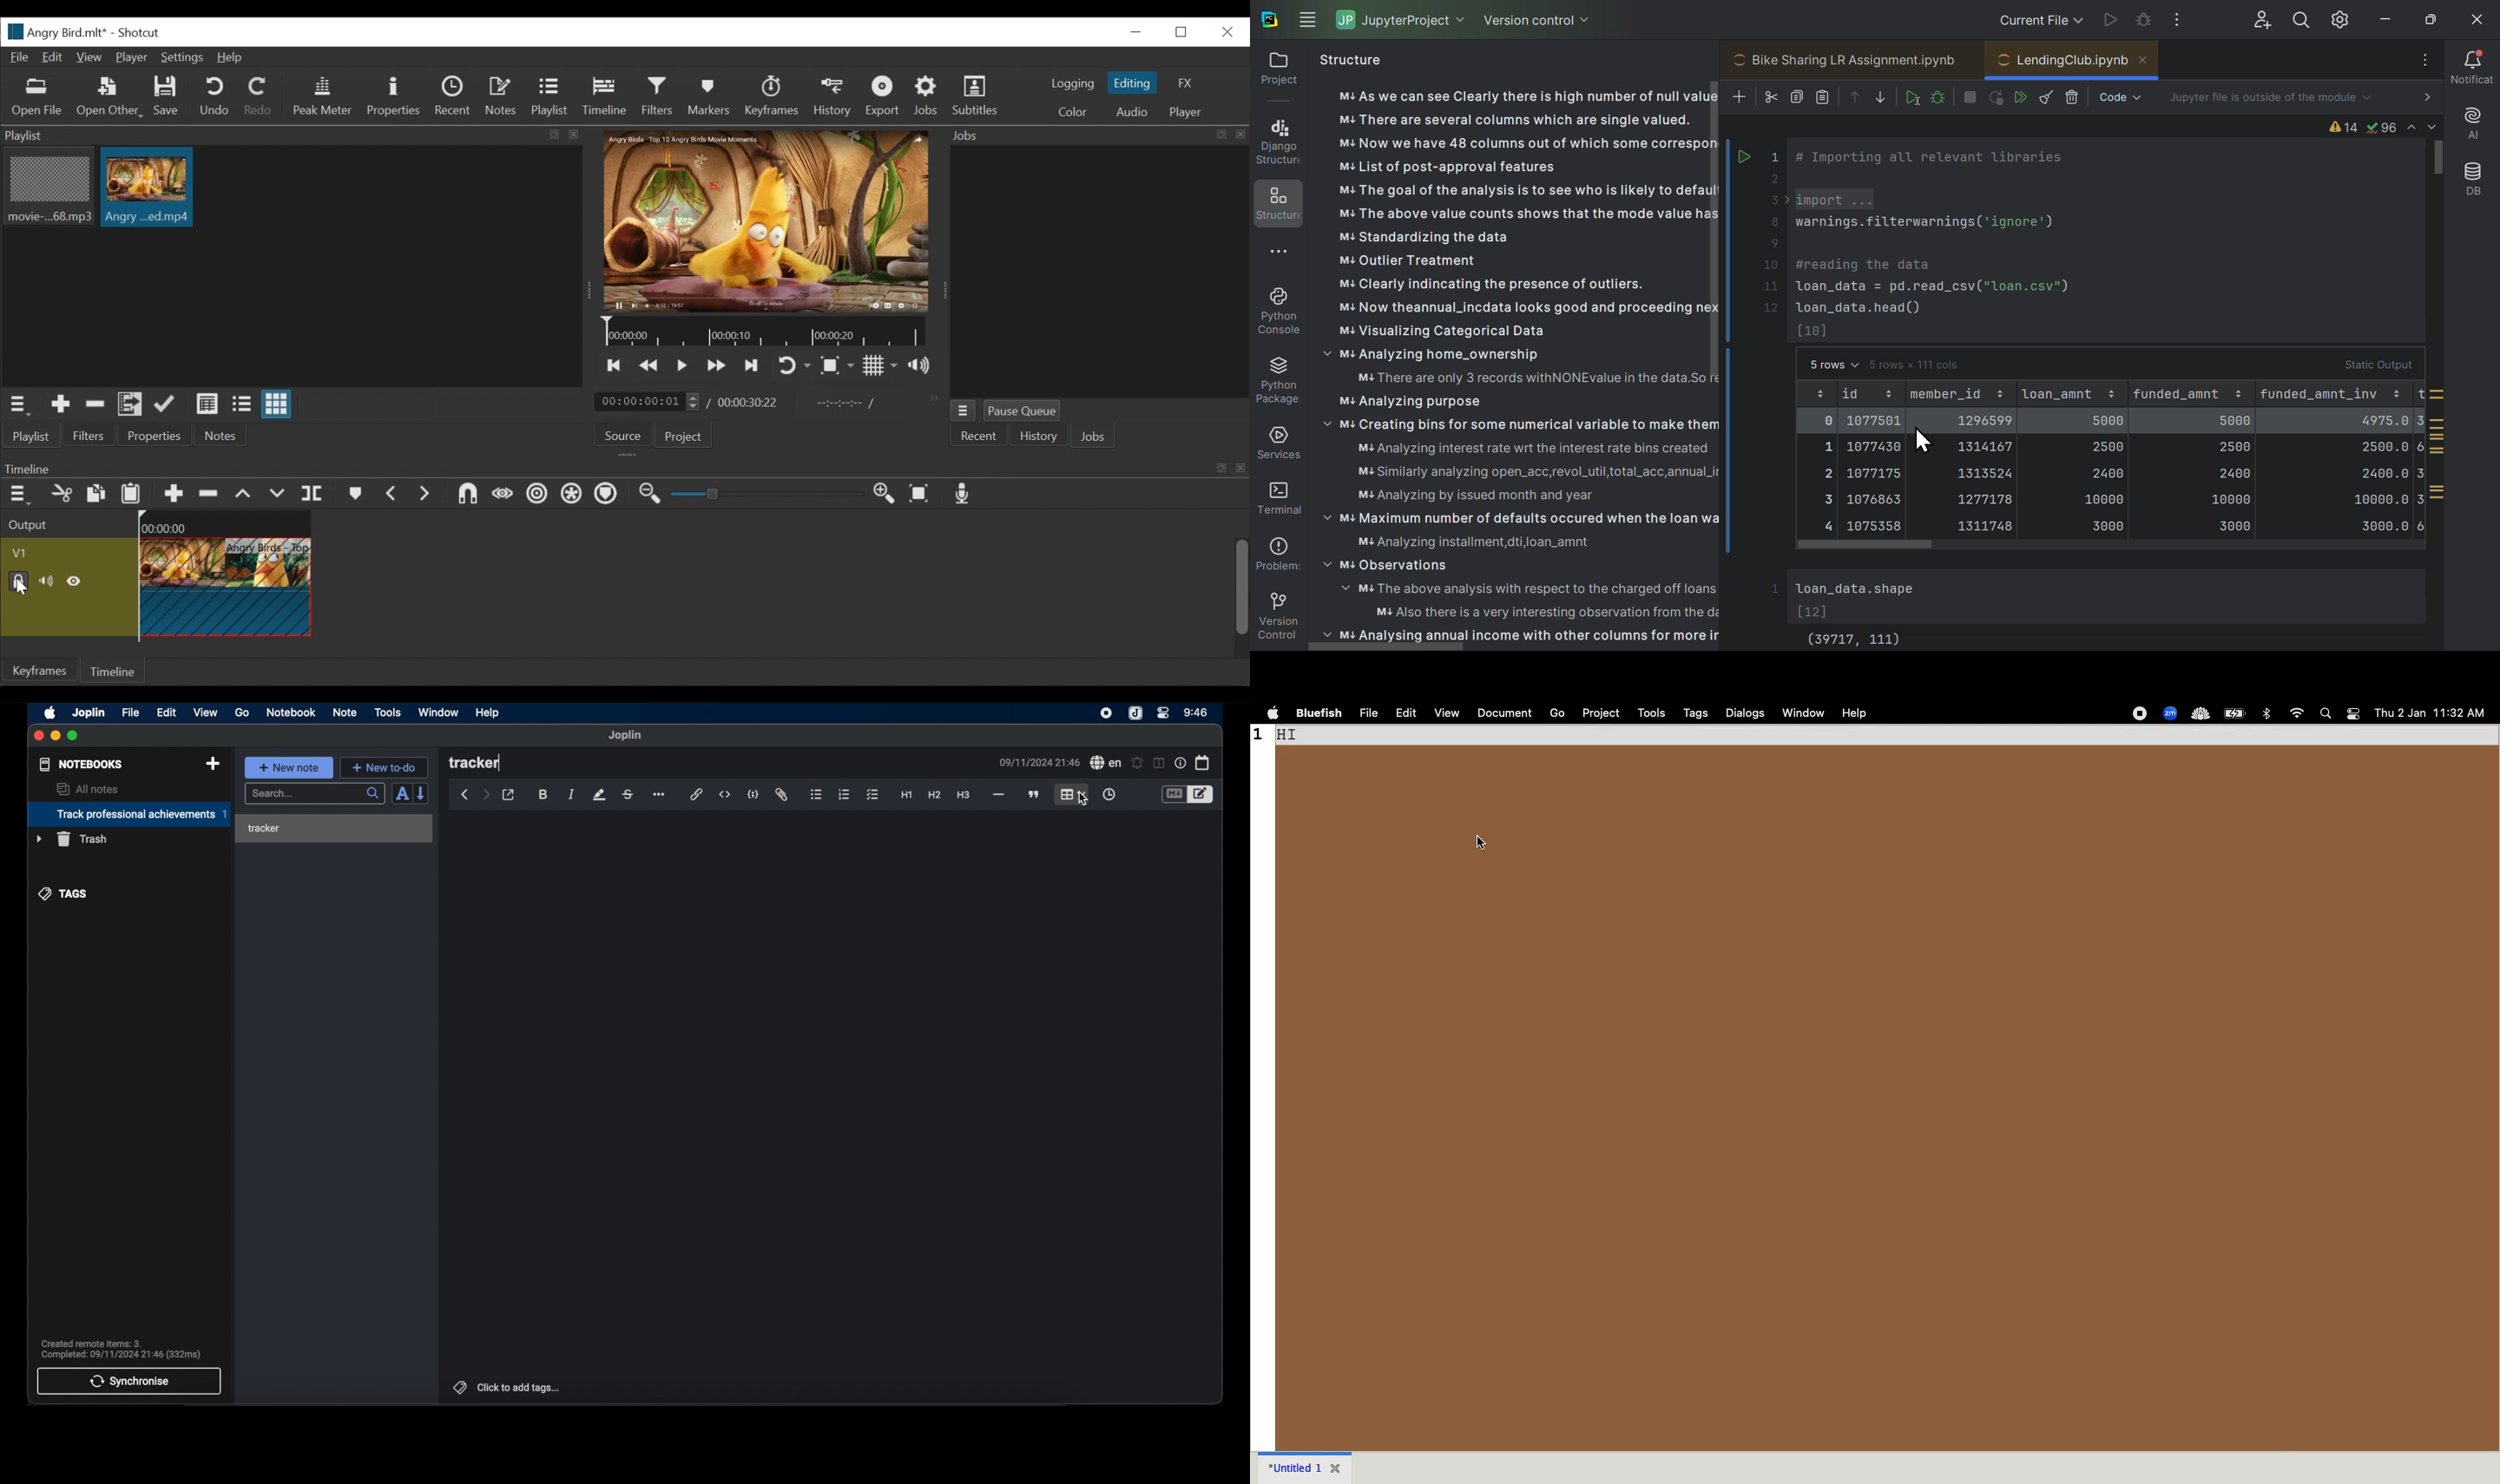 The height and width of the screenshot is (1484, 2520). I want to click on Terminal, so click(1277, 496).